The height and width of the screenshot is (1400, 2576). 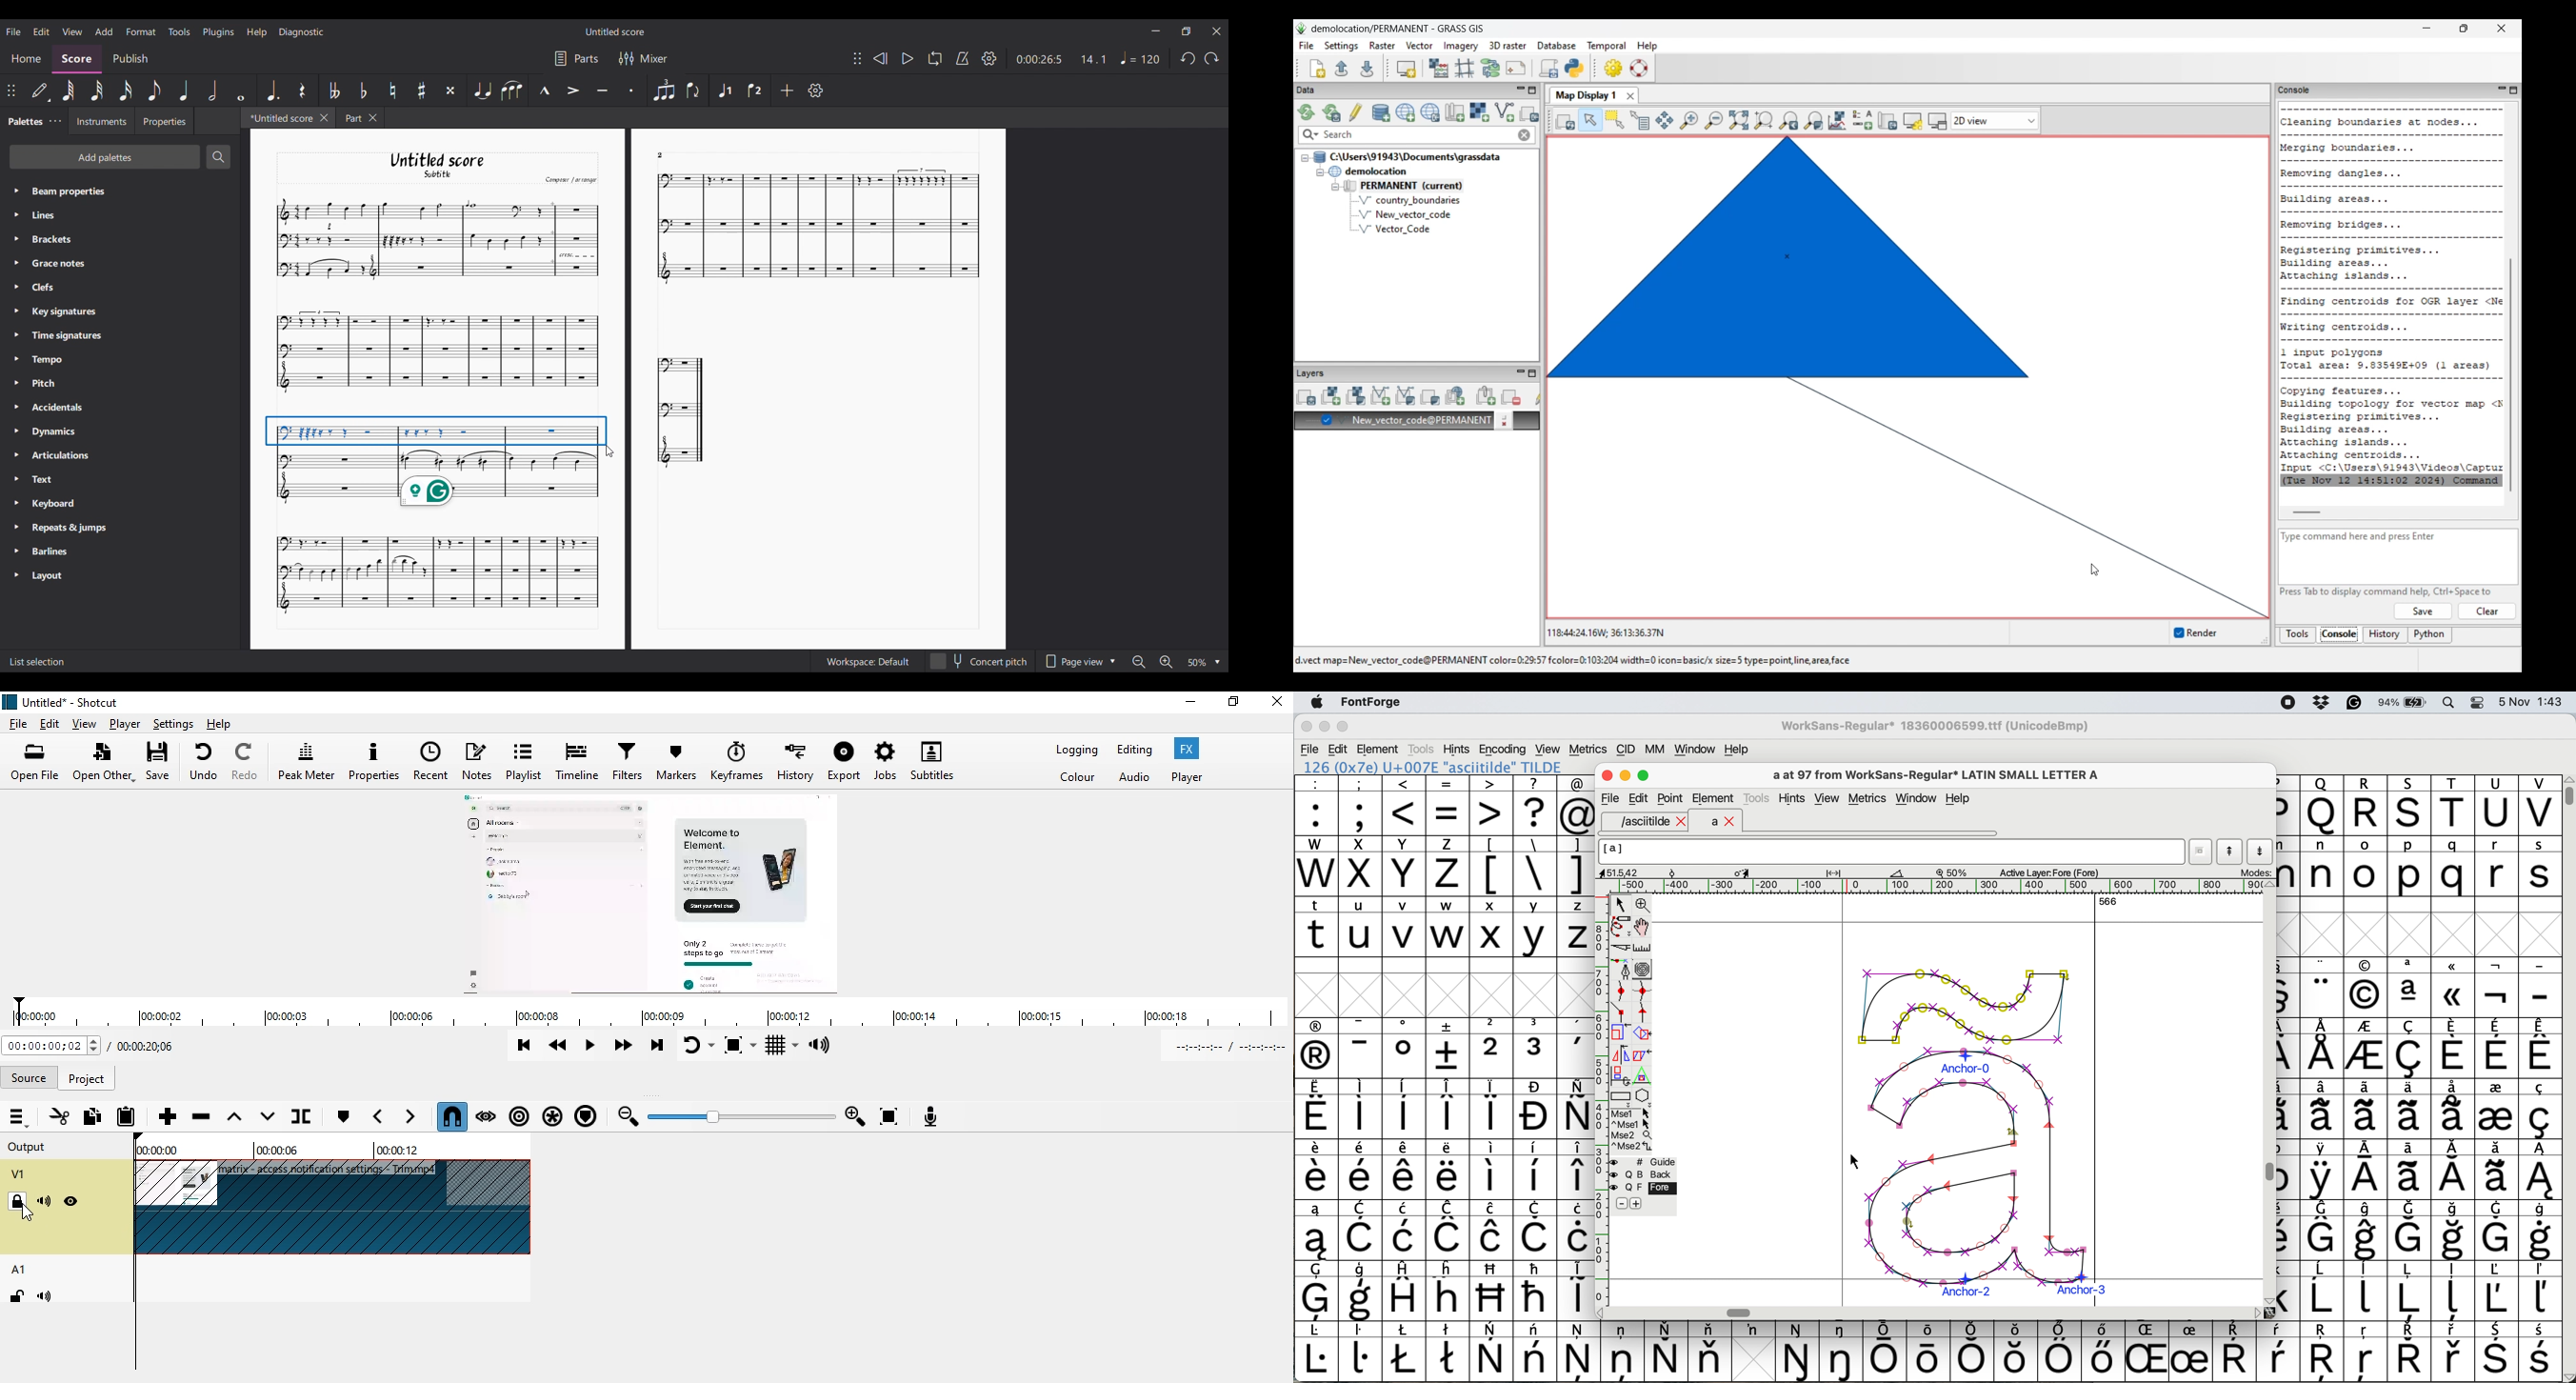 What do you see at coordinates (2409, 1291) in the screenshot?
I see `symbol` at bounding box center [2409, 1291].